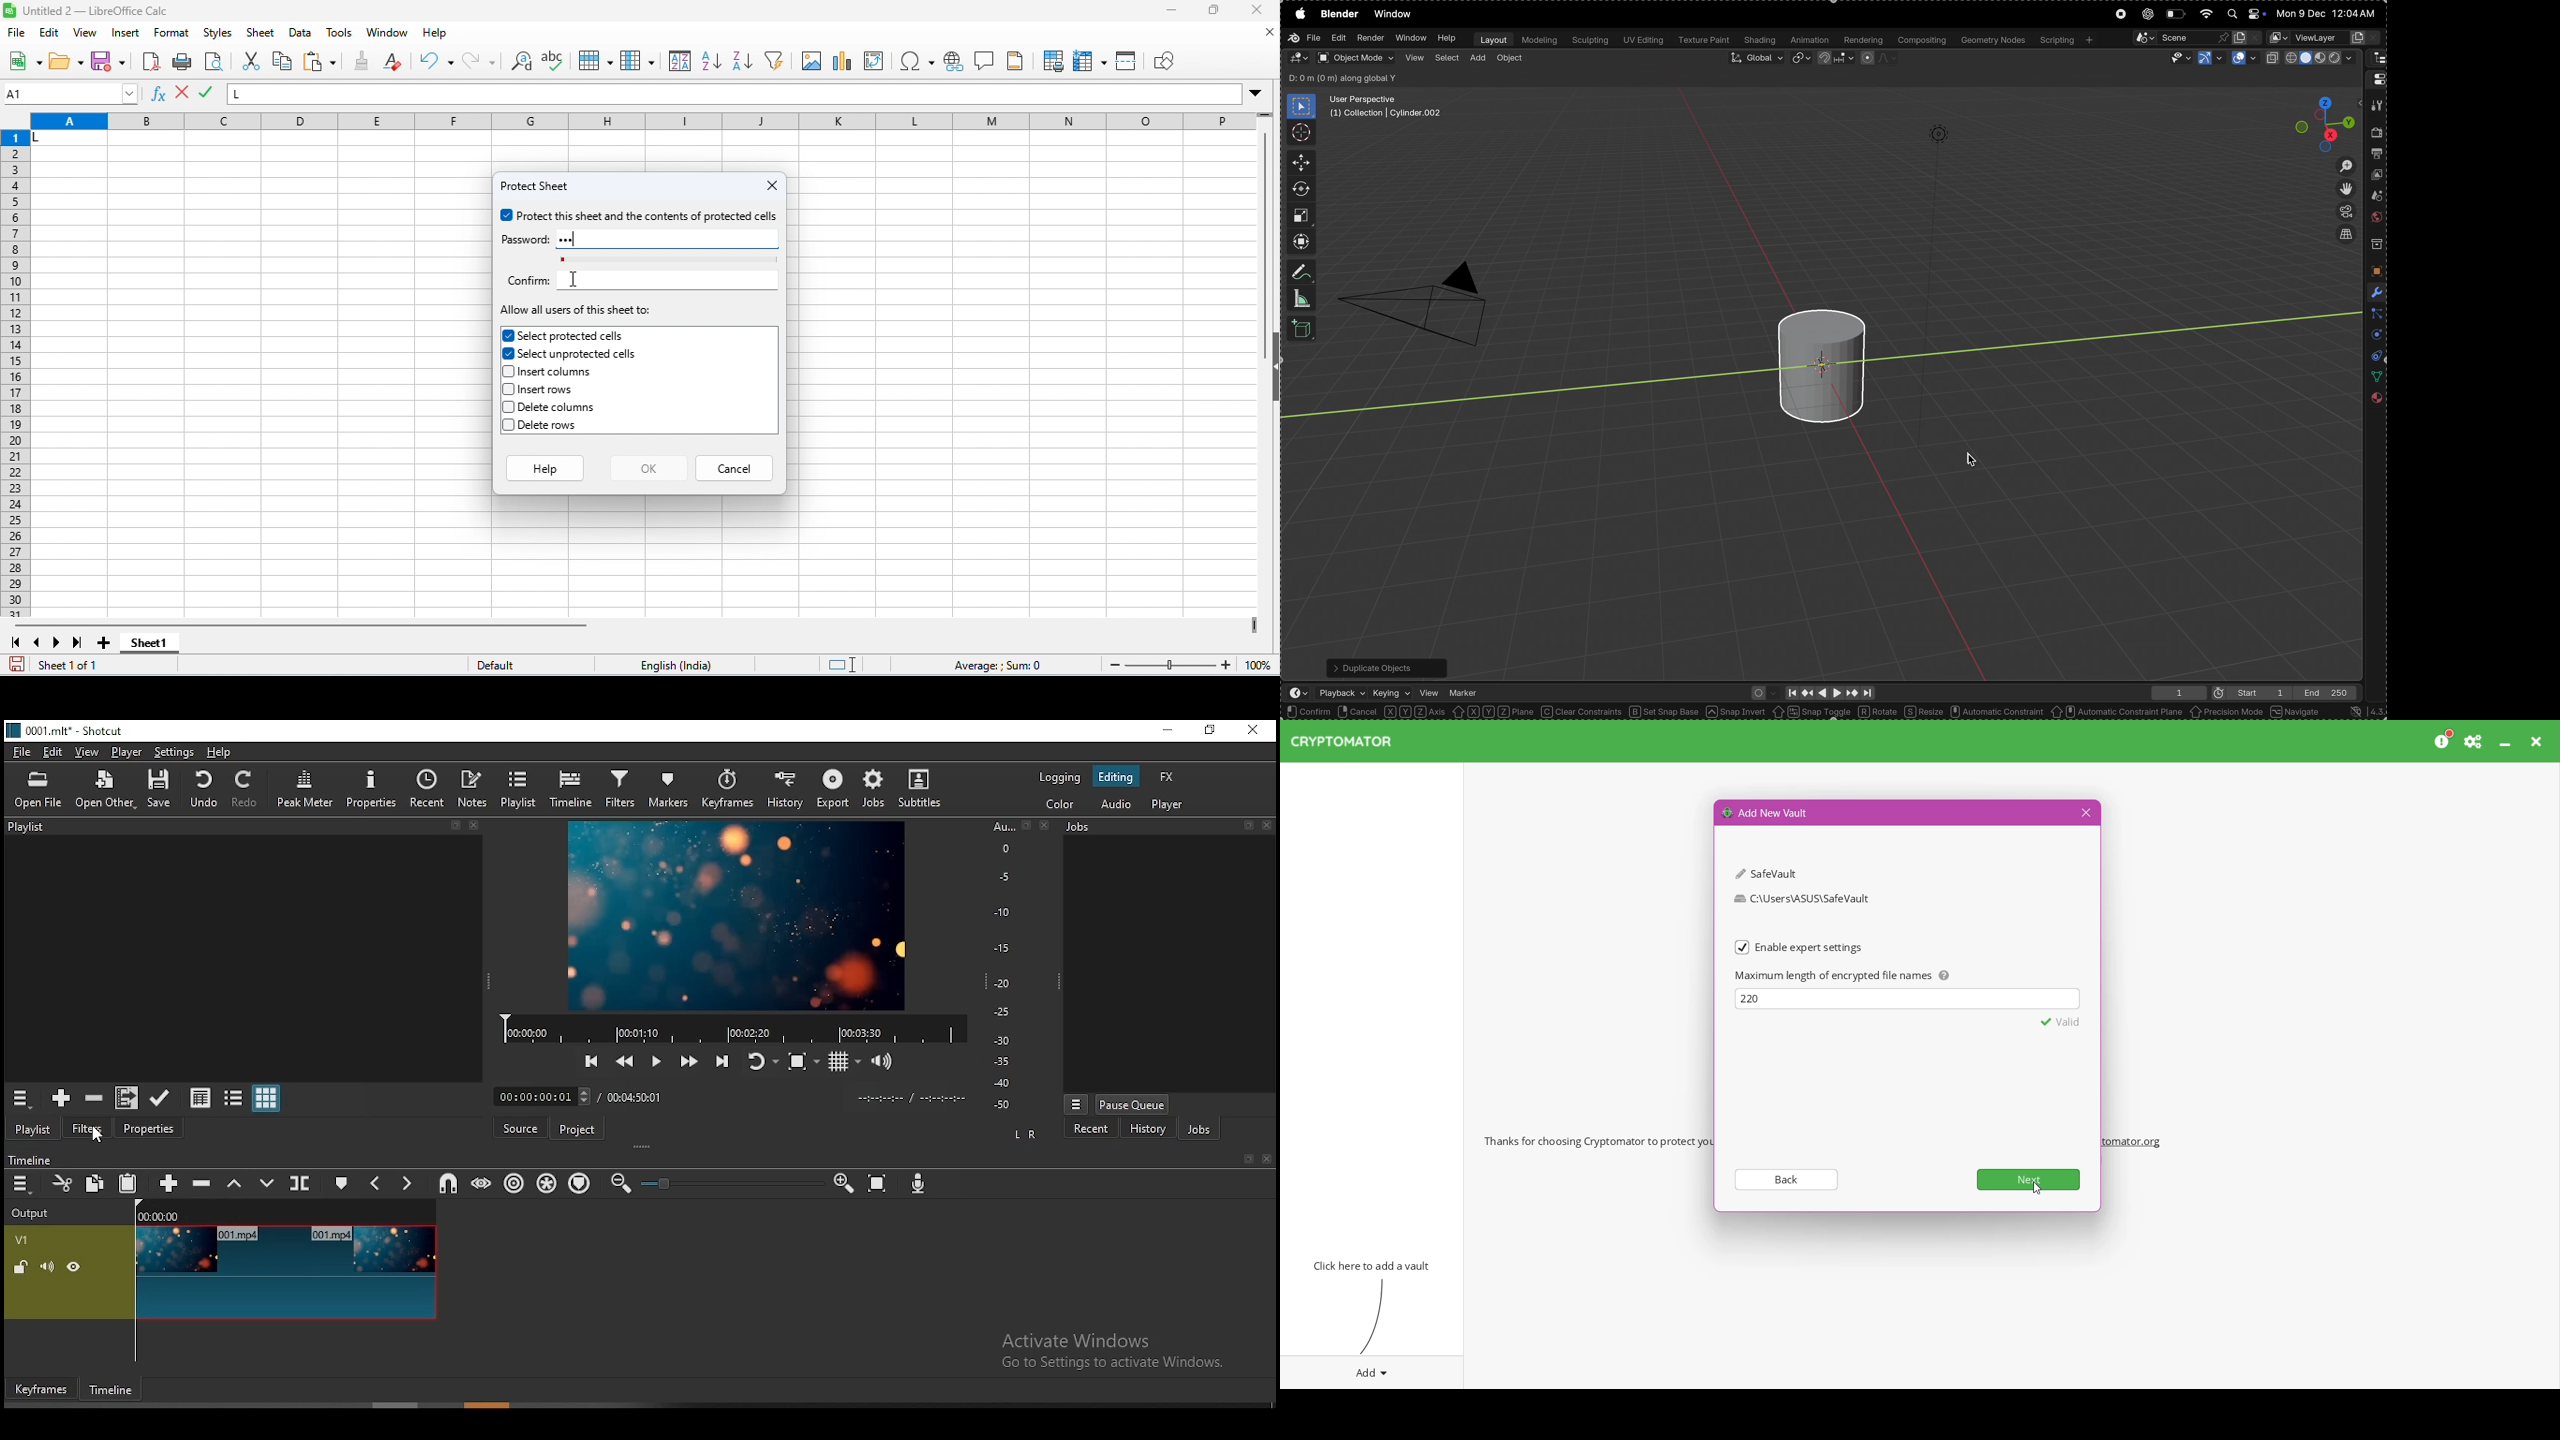 This screenshot has height=1456, width=2576. Describe the element at coordinates (183, 63) in the screenshot. I see `print` at that location.